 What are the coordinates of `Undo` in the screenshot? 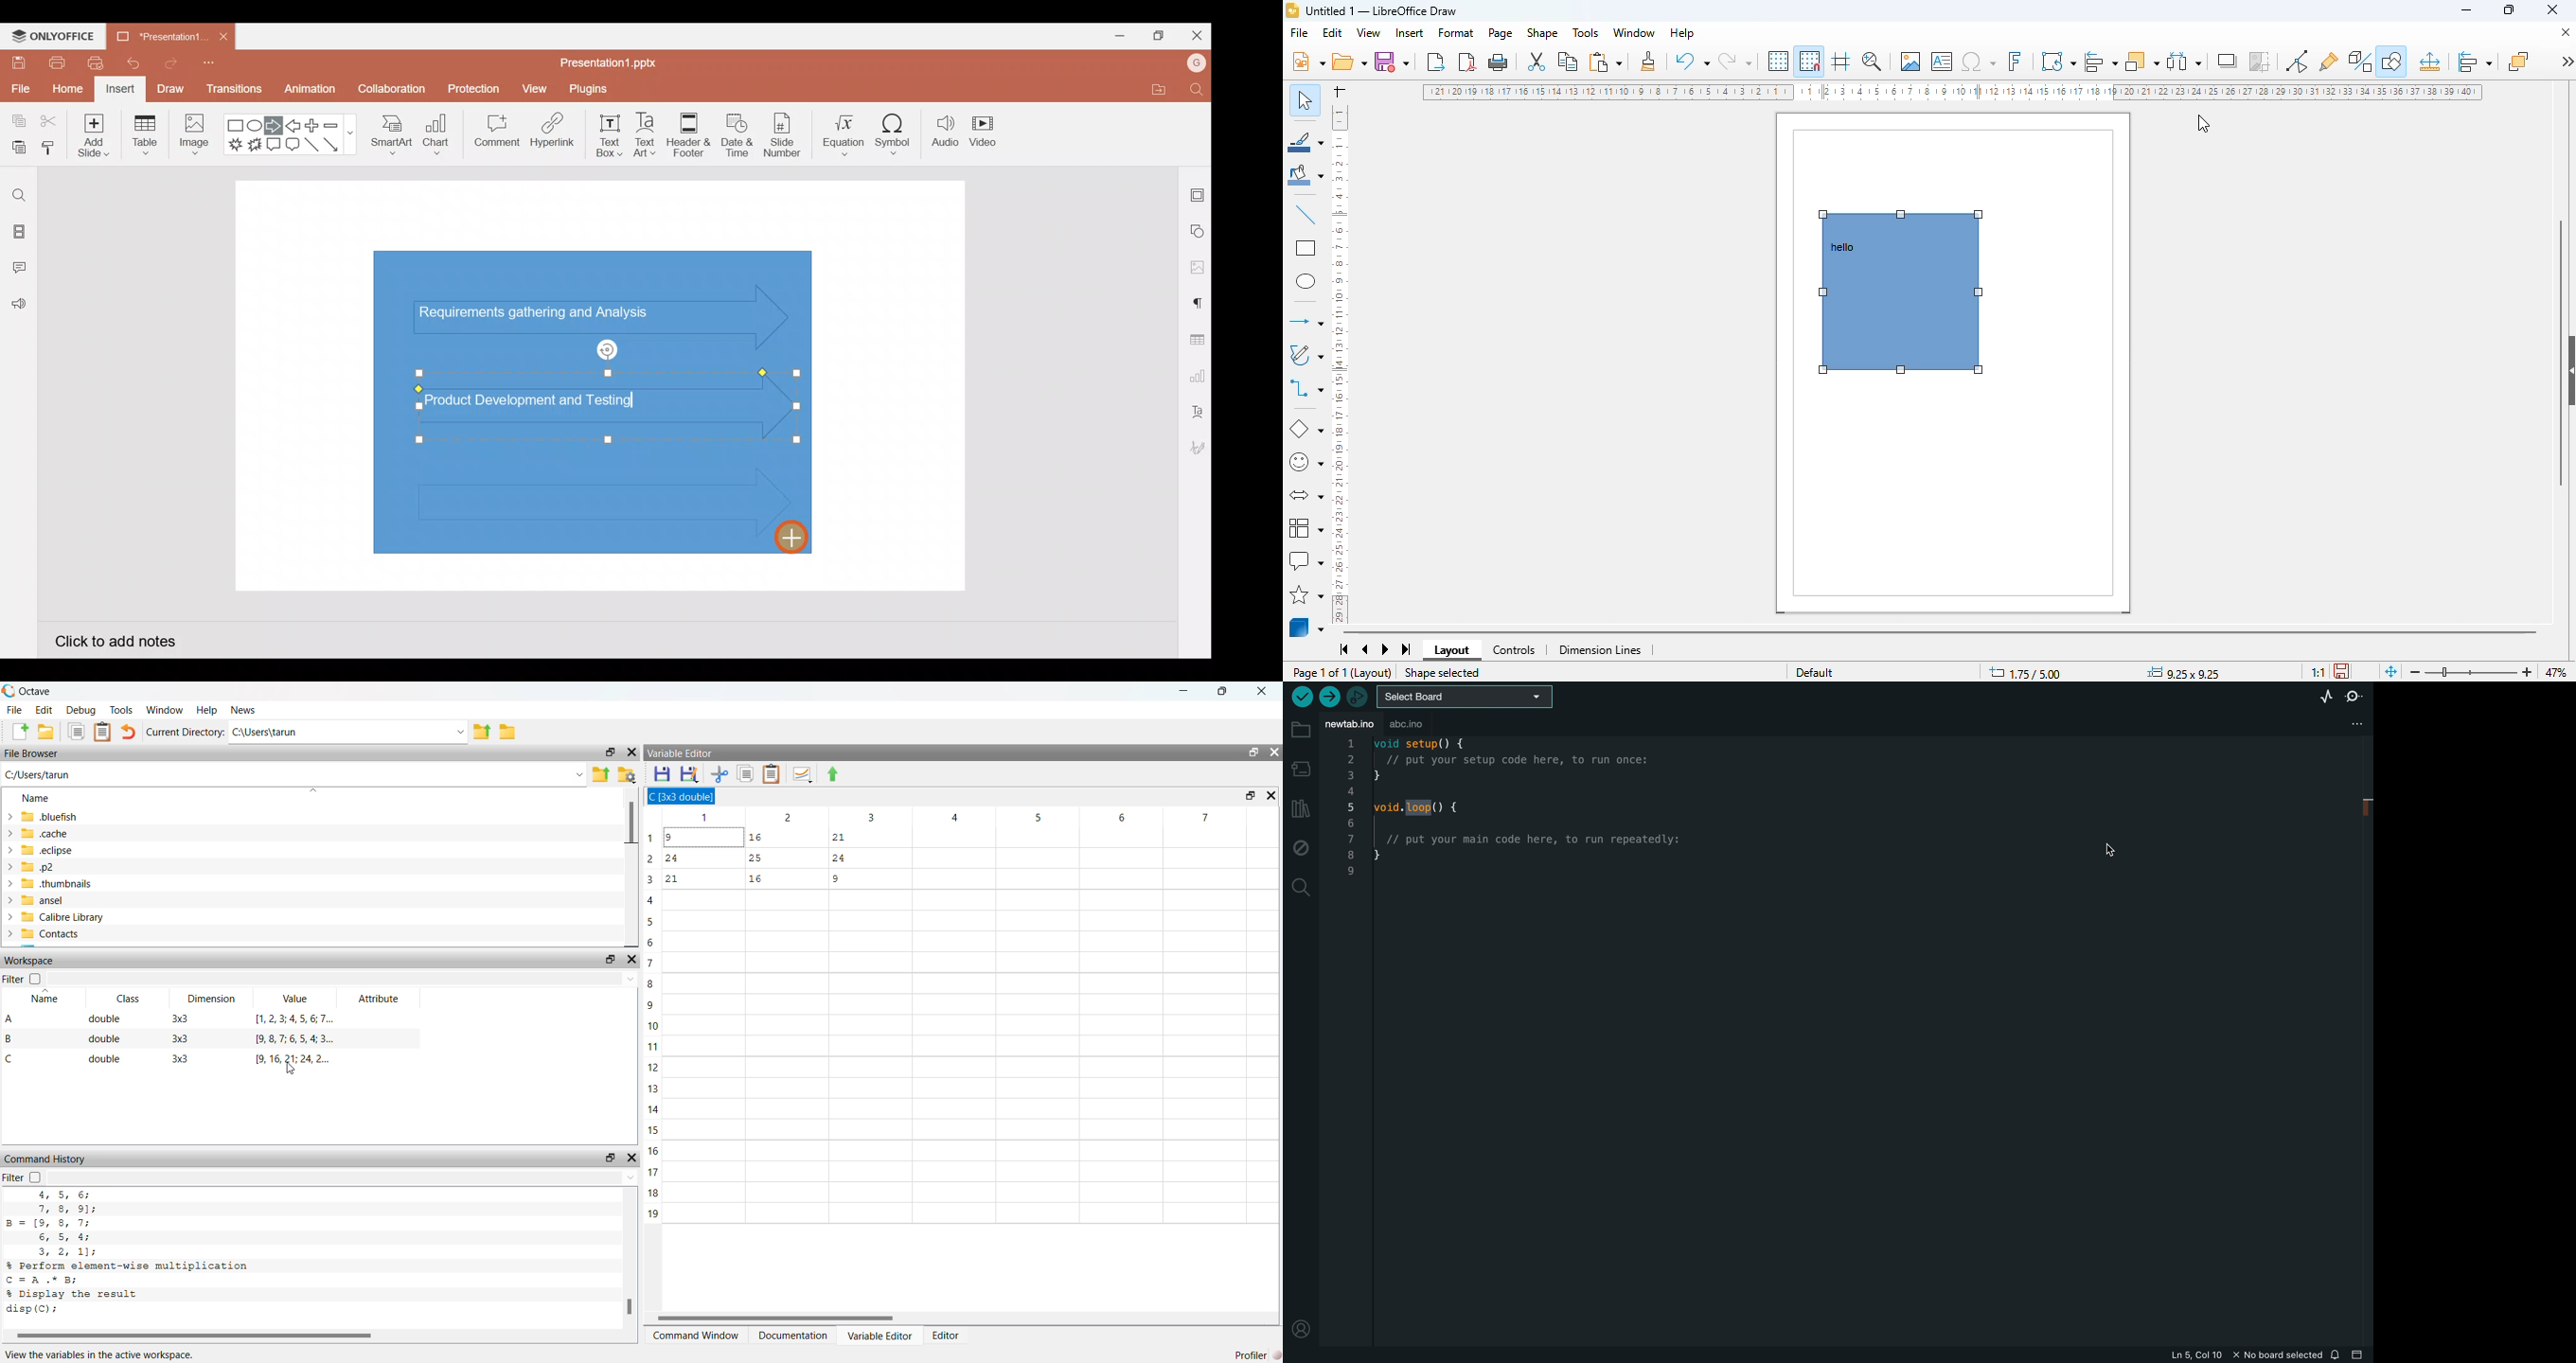 It's located at (128, 63).